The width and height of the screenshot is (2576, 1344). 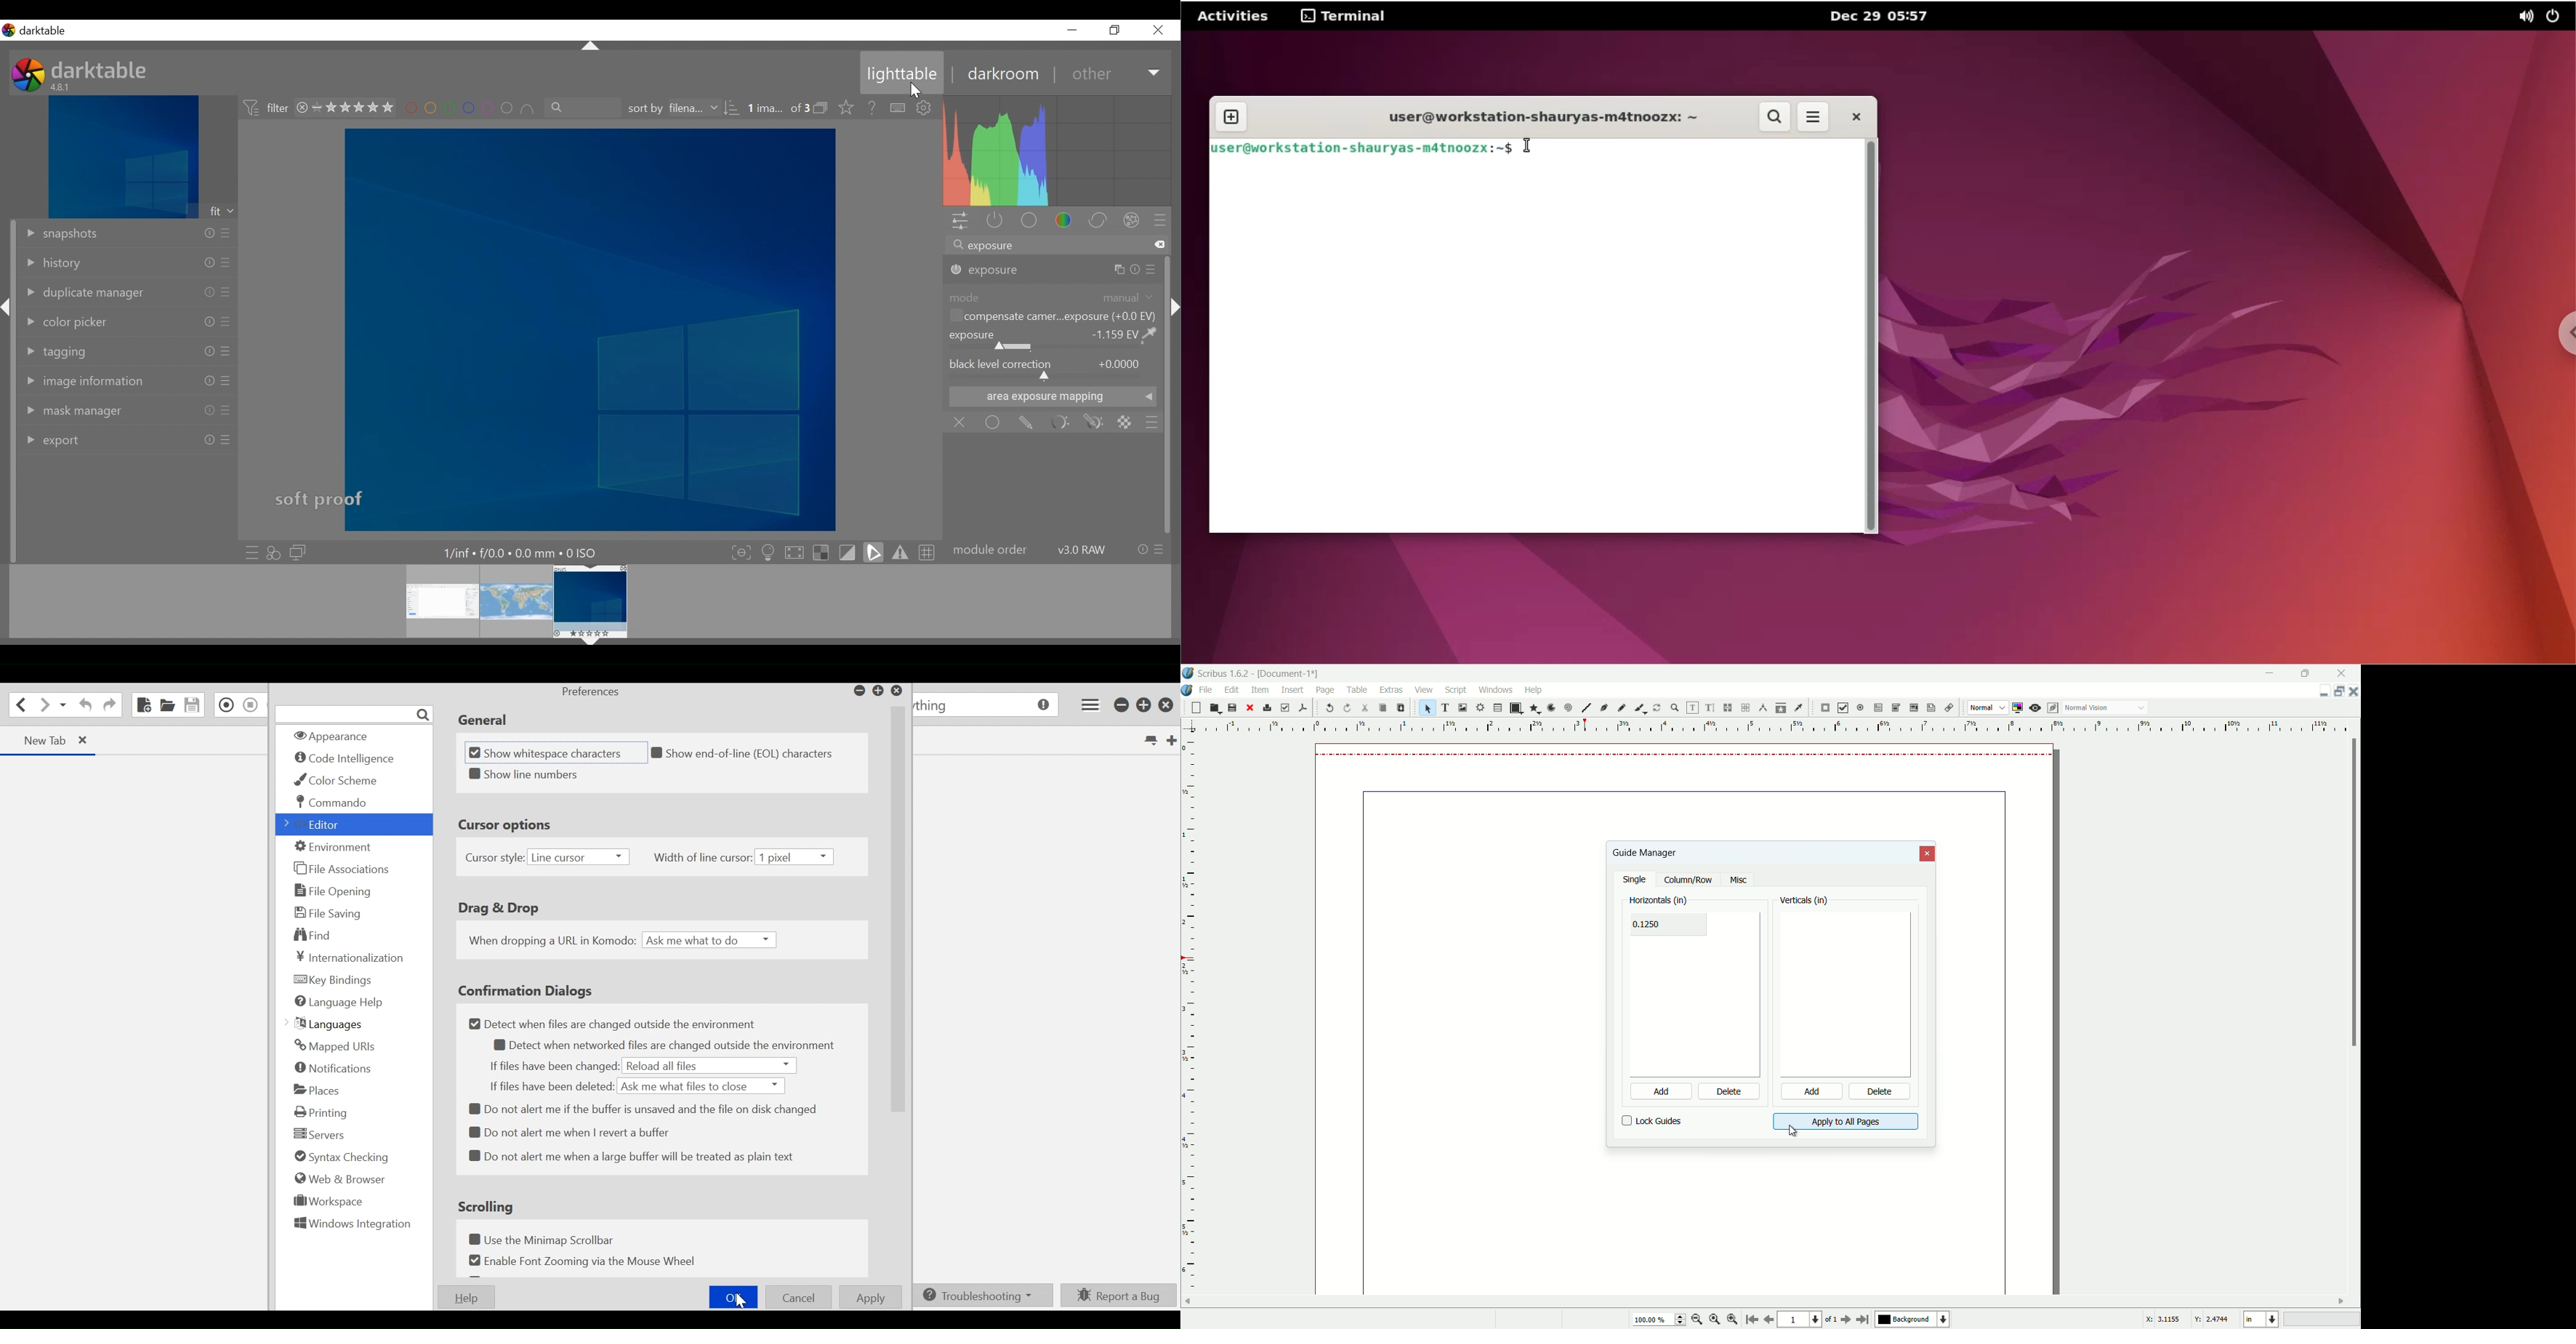 I want to click on show only active modules, so click(x=997, y=222).